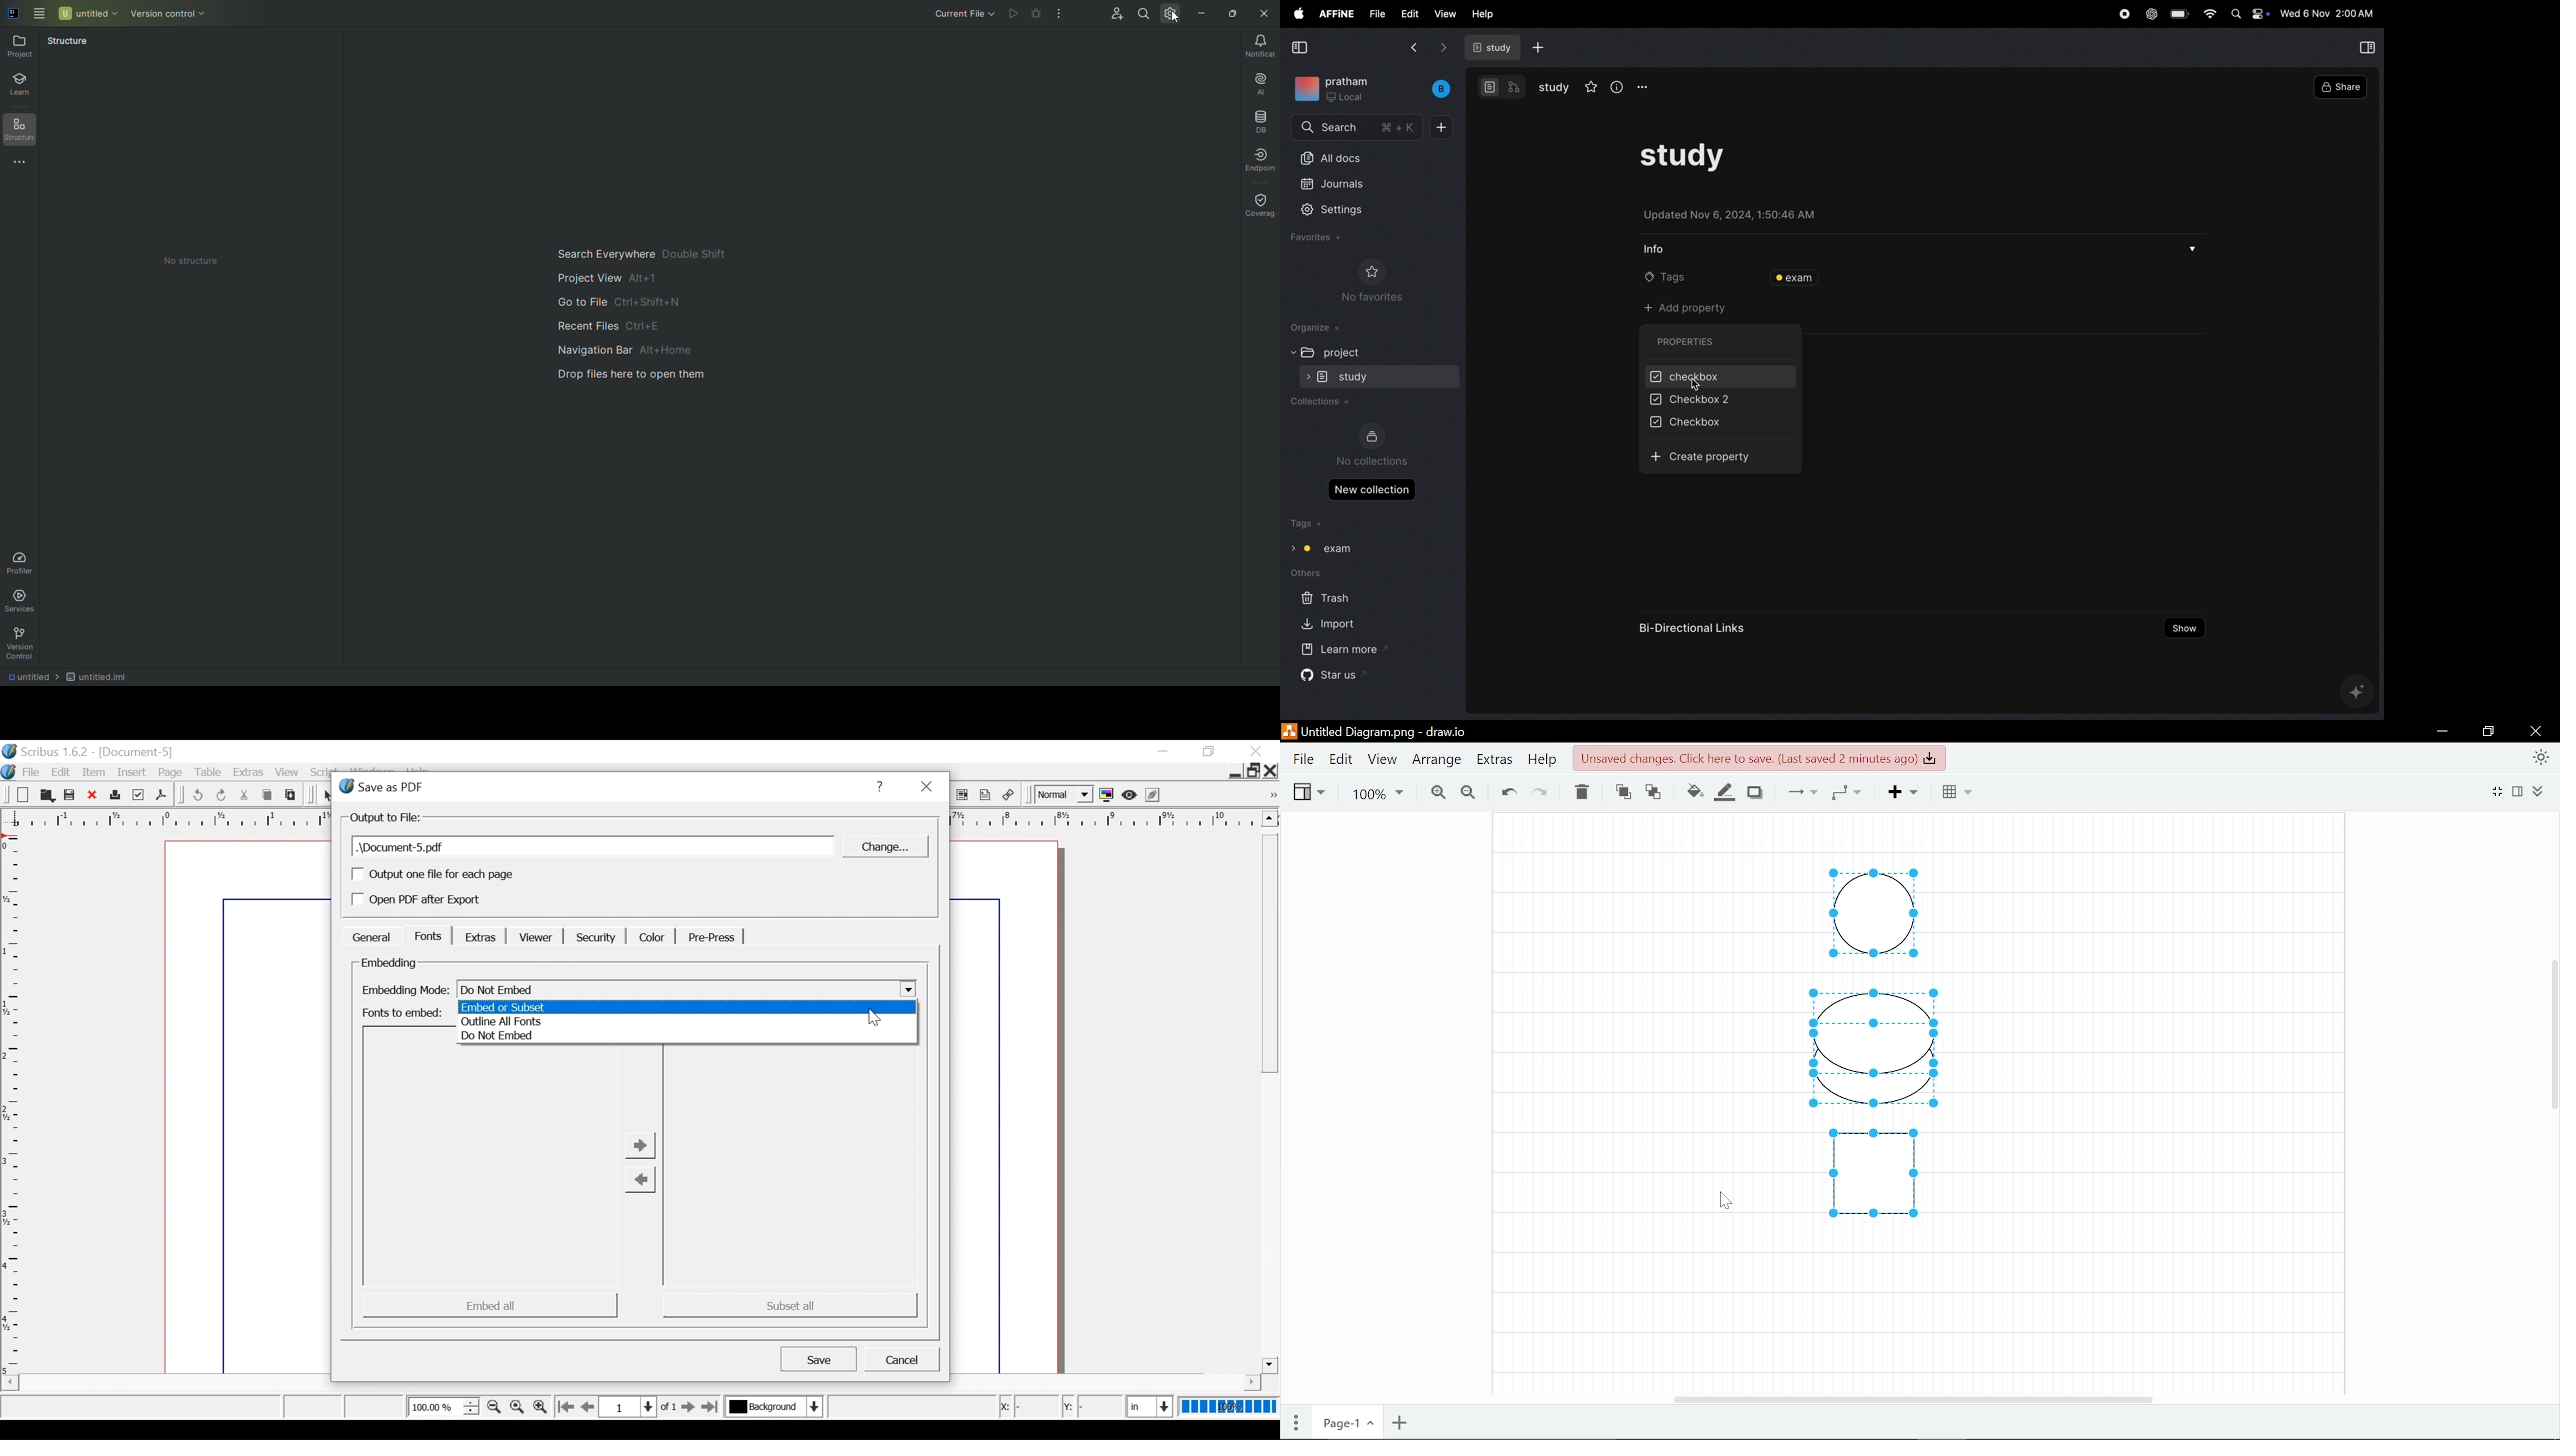  Describe the element at coordinates (1234, 1382) in the screenshot. I see `horizontal bar` at that location.